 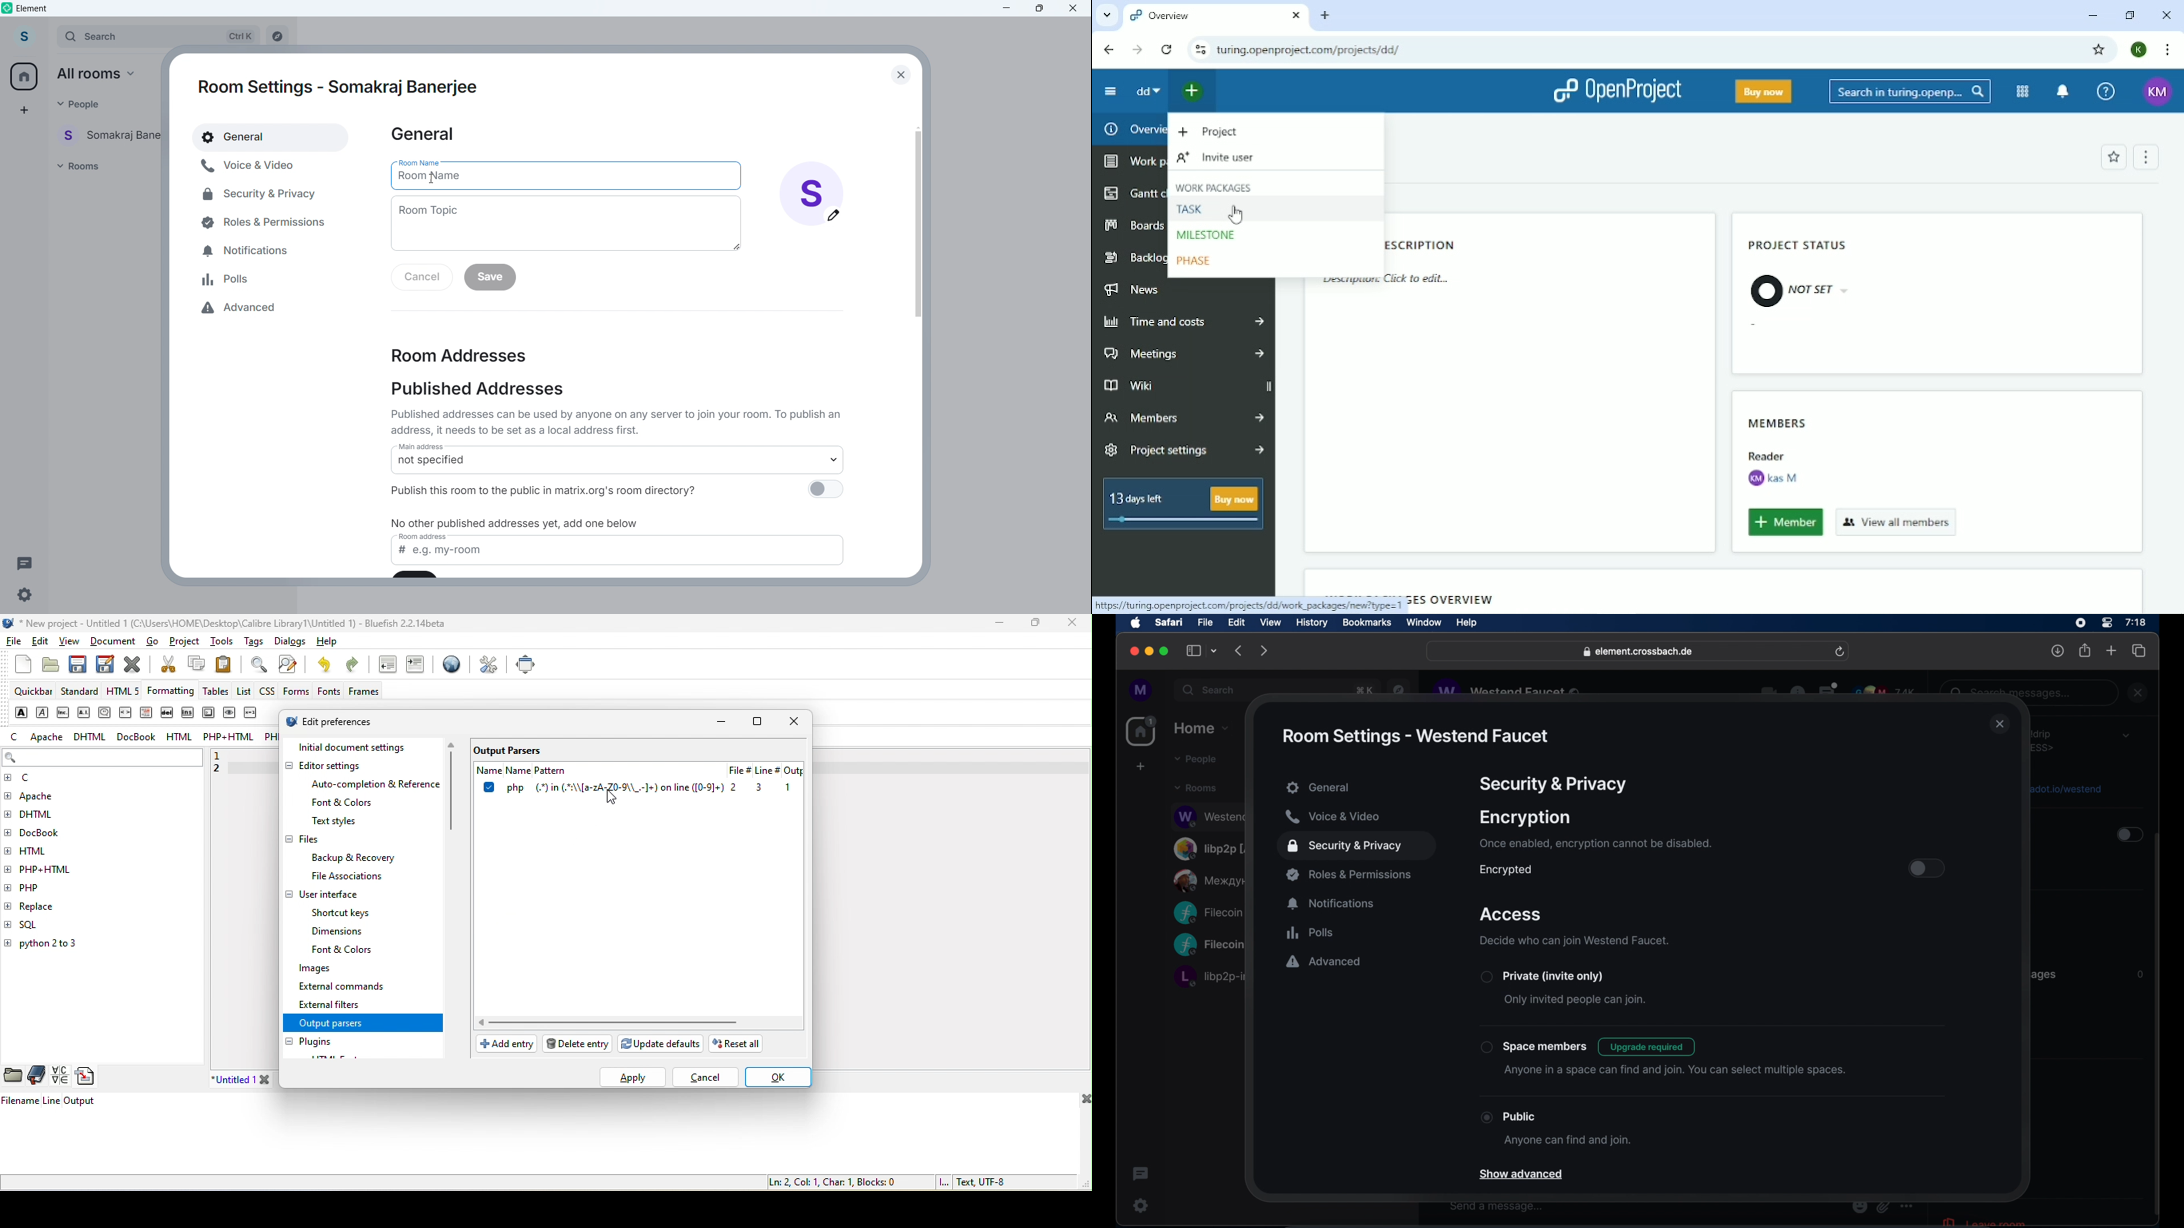 What do you see at coordinates (341, 87) in the screenshot?
I see `Room settings -somakraj banerjee` at bounding box center [341, 87].